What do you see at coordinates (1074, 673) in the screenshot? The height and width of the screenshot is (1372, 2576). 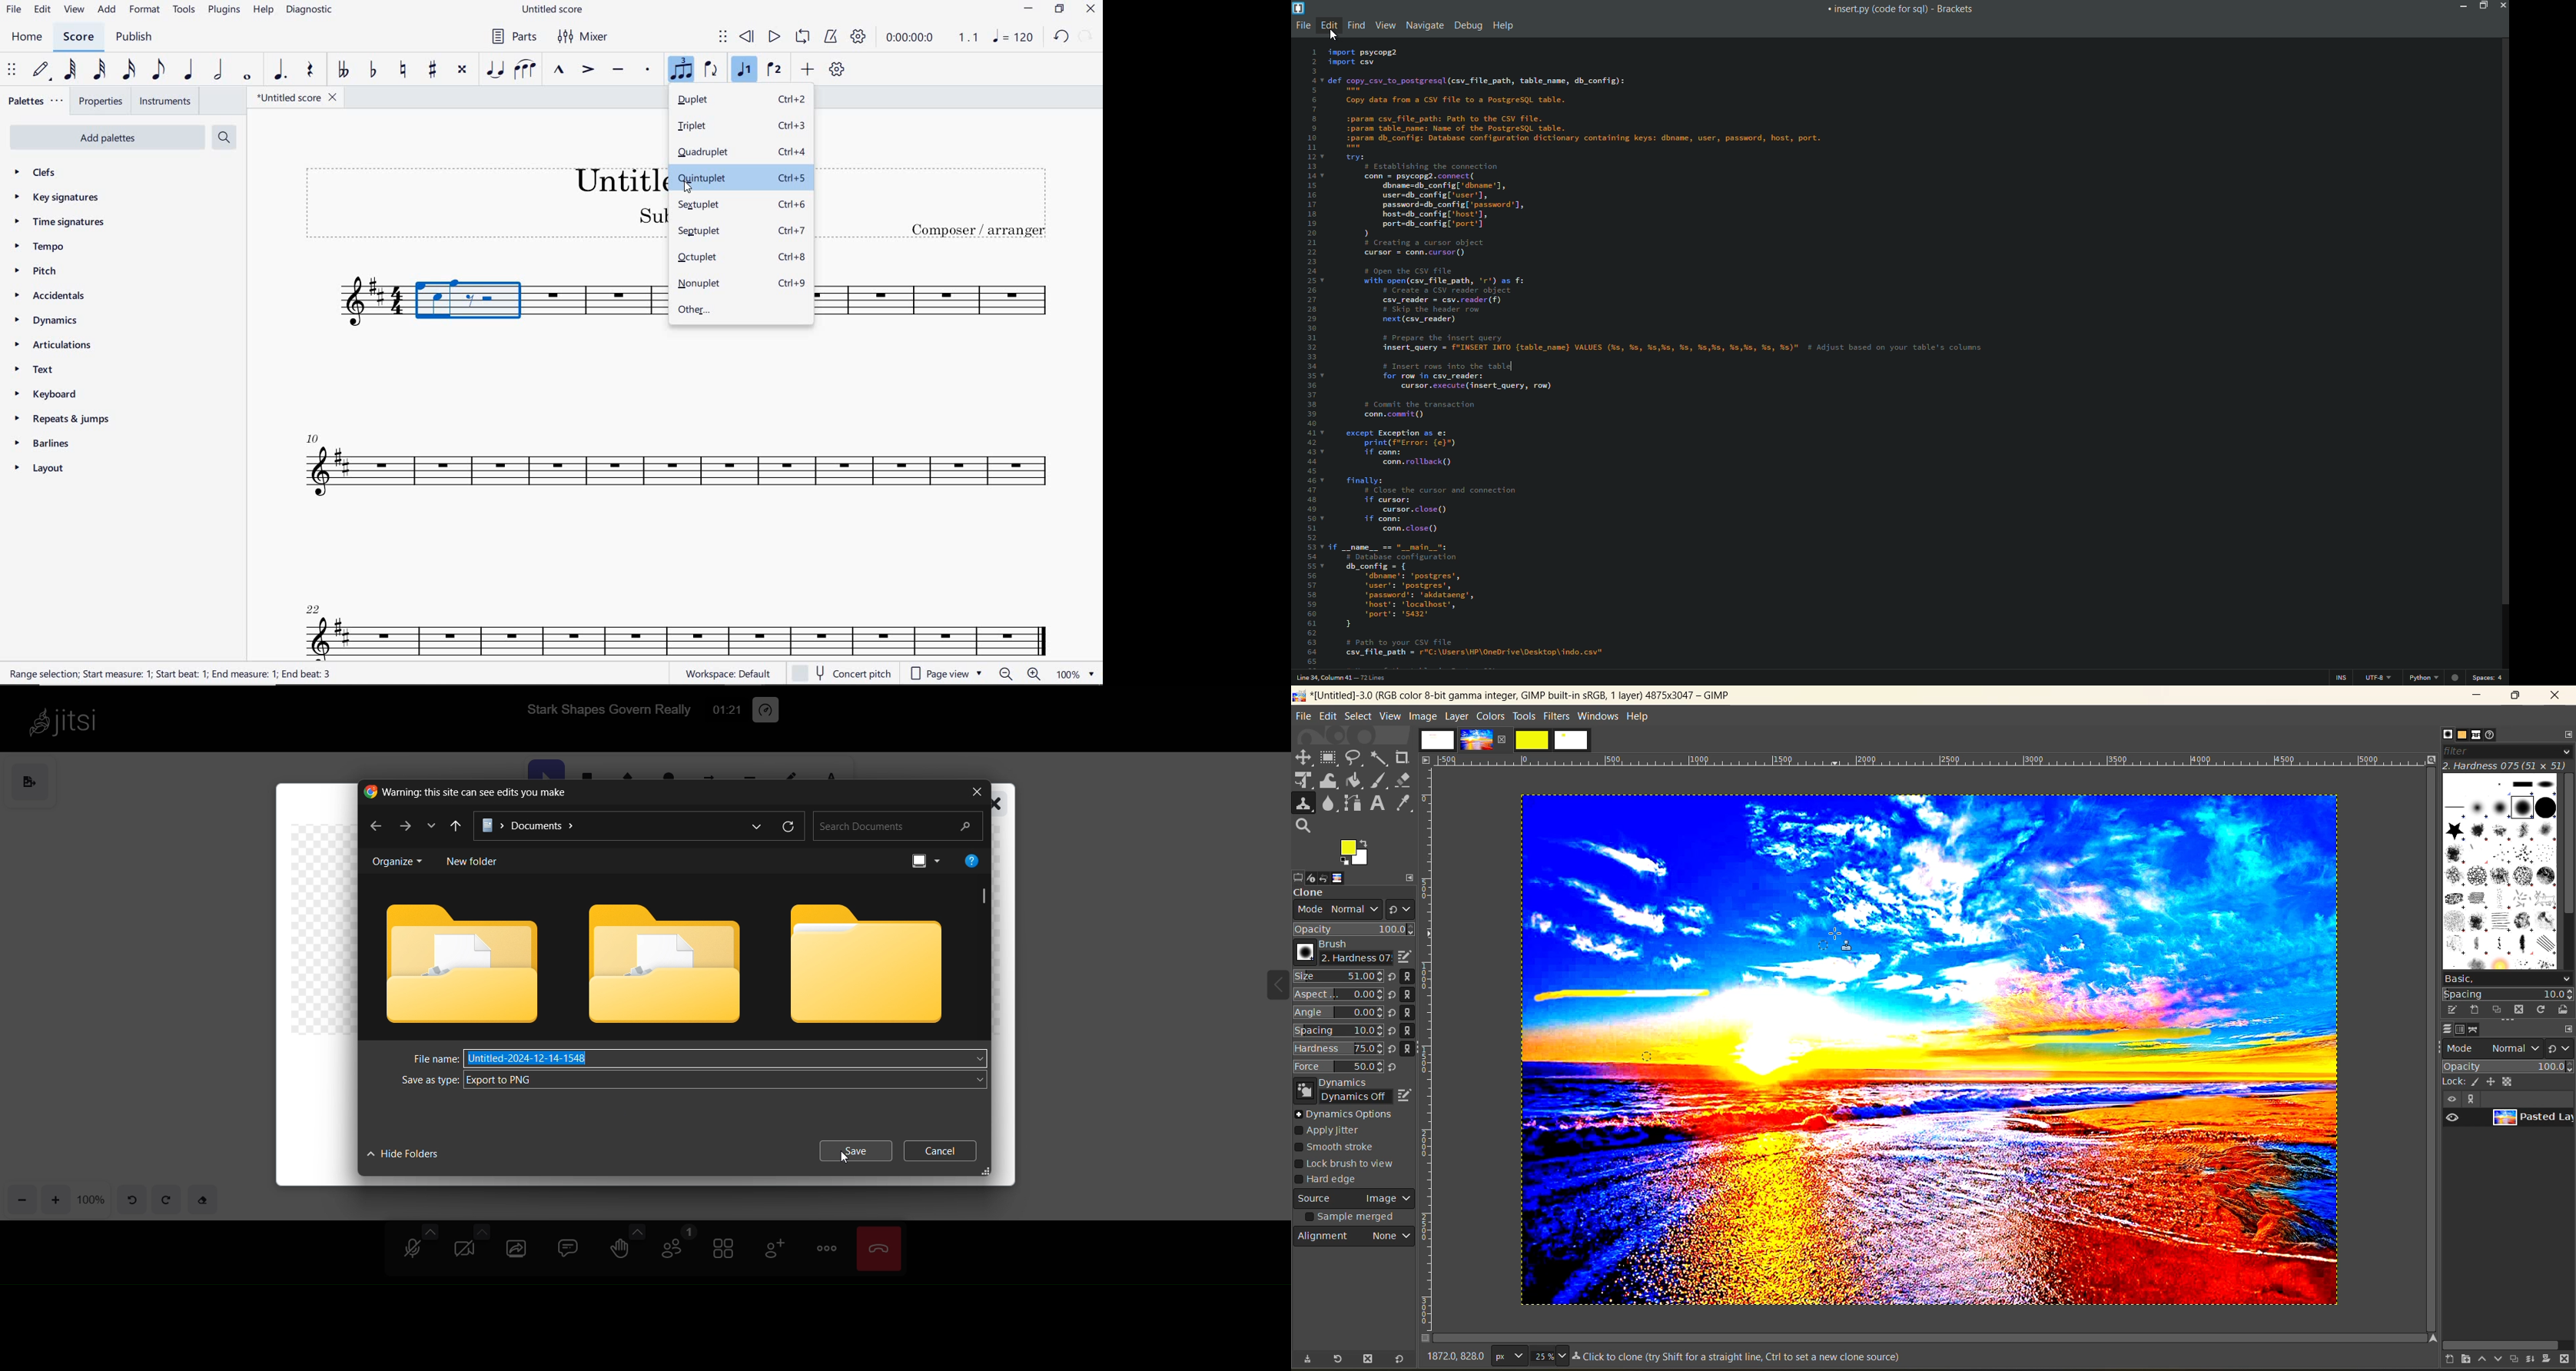 I see `zoom factor` at bounding box center [1074, 673].